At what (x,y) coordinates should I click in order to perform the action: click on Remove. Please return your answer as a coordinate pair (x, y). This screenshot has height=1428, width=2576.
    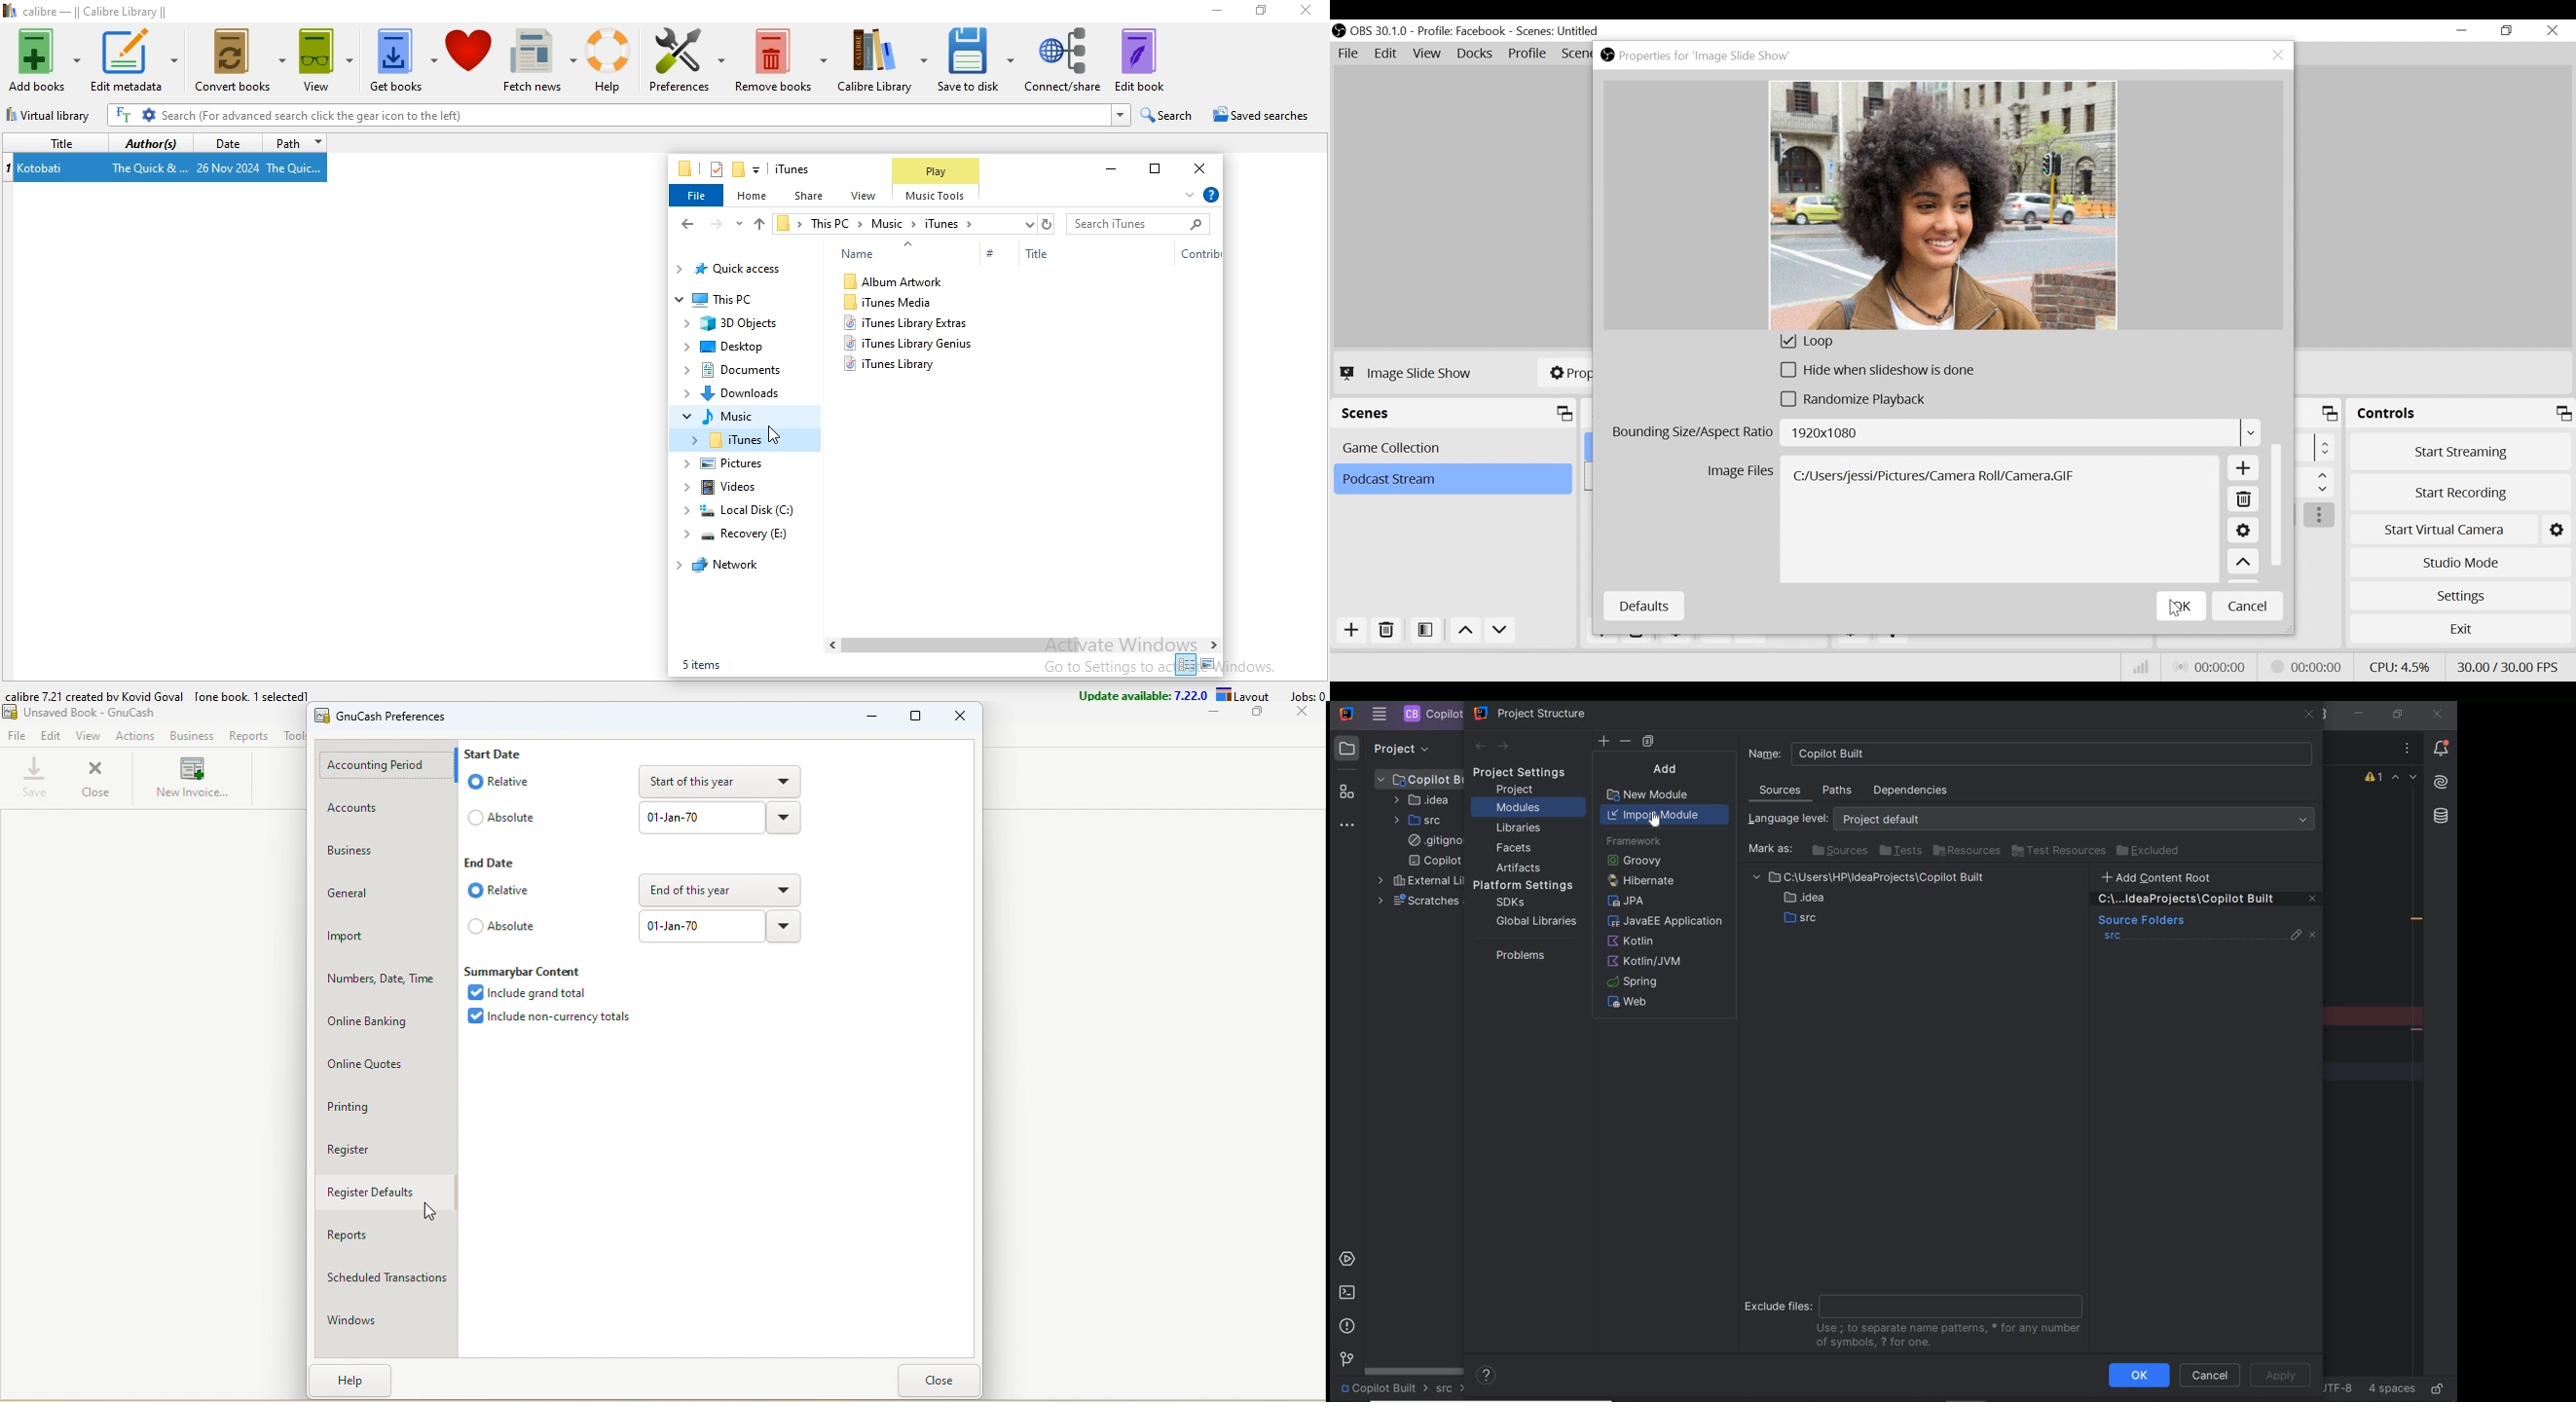
    Looking at the image, I should click on (1387, 631).